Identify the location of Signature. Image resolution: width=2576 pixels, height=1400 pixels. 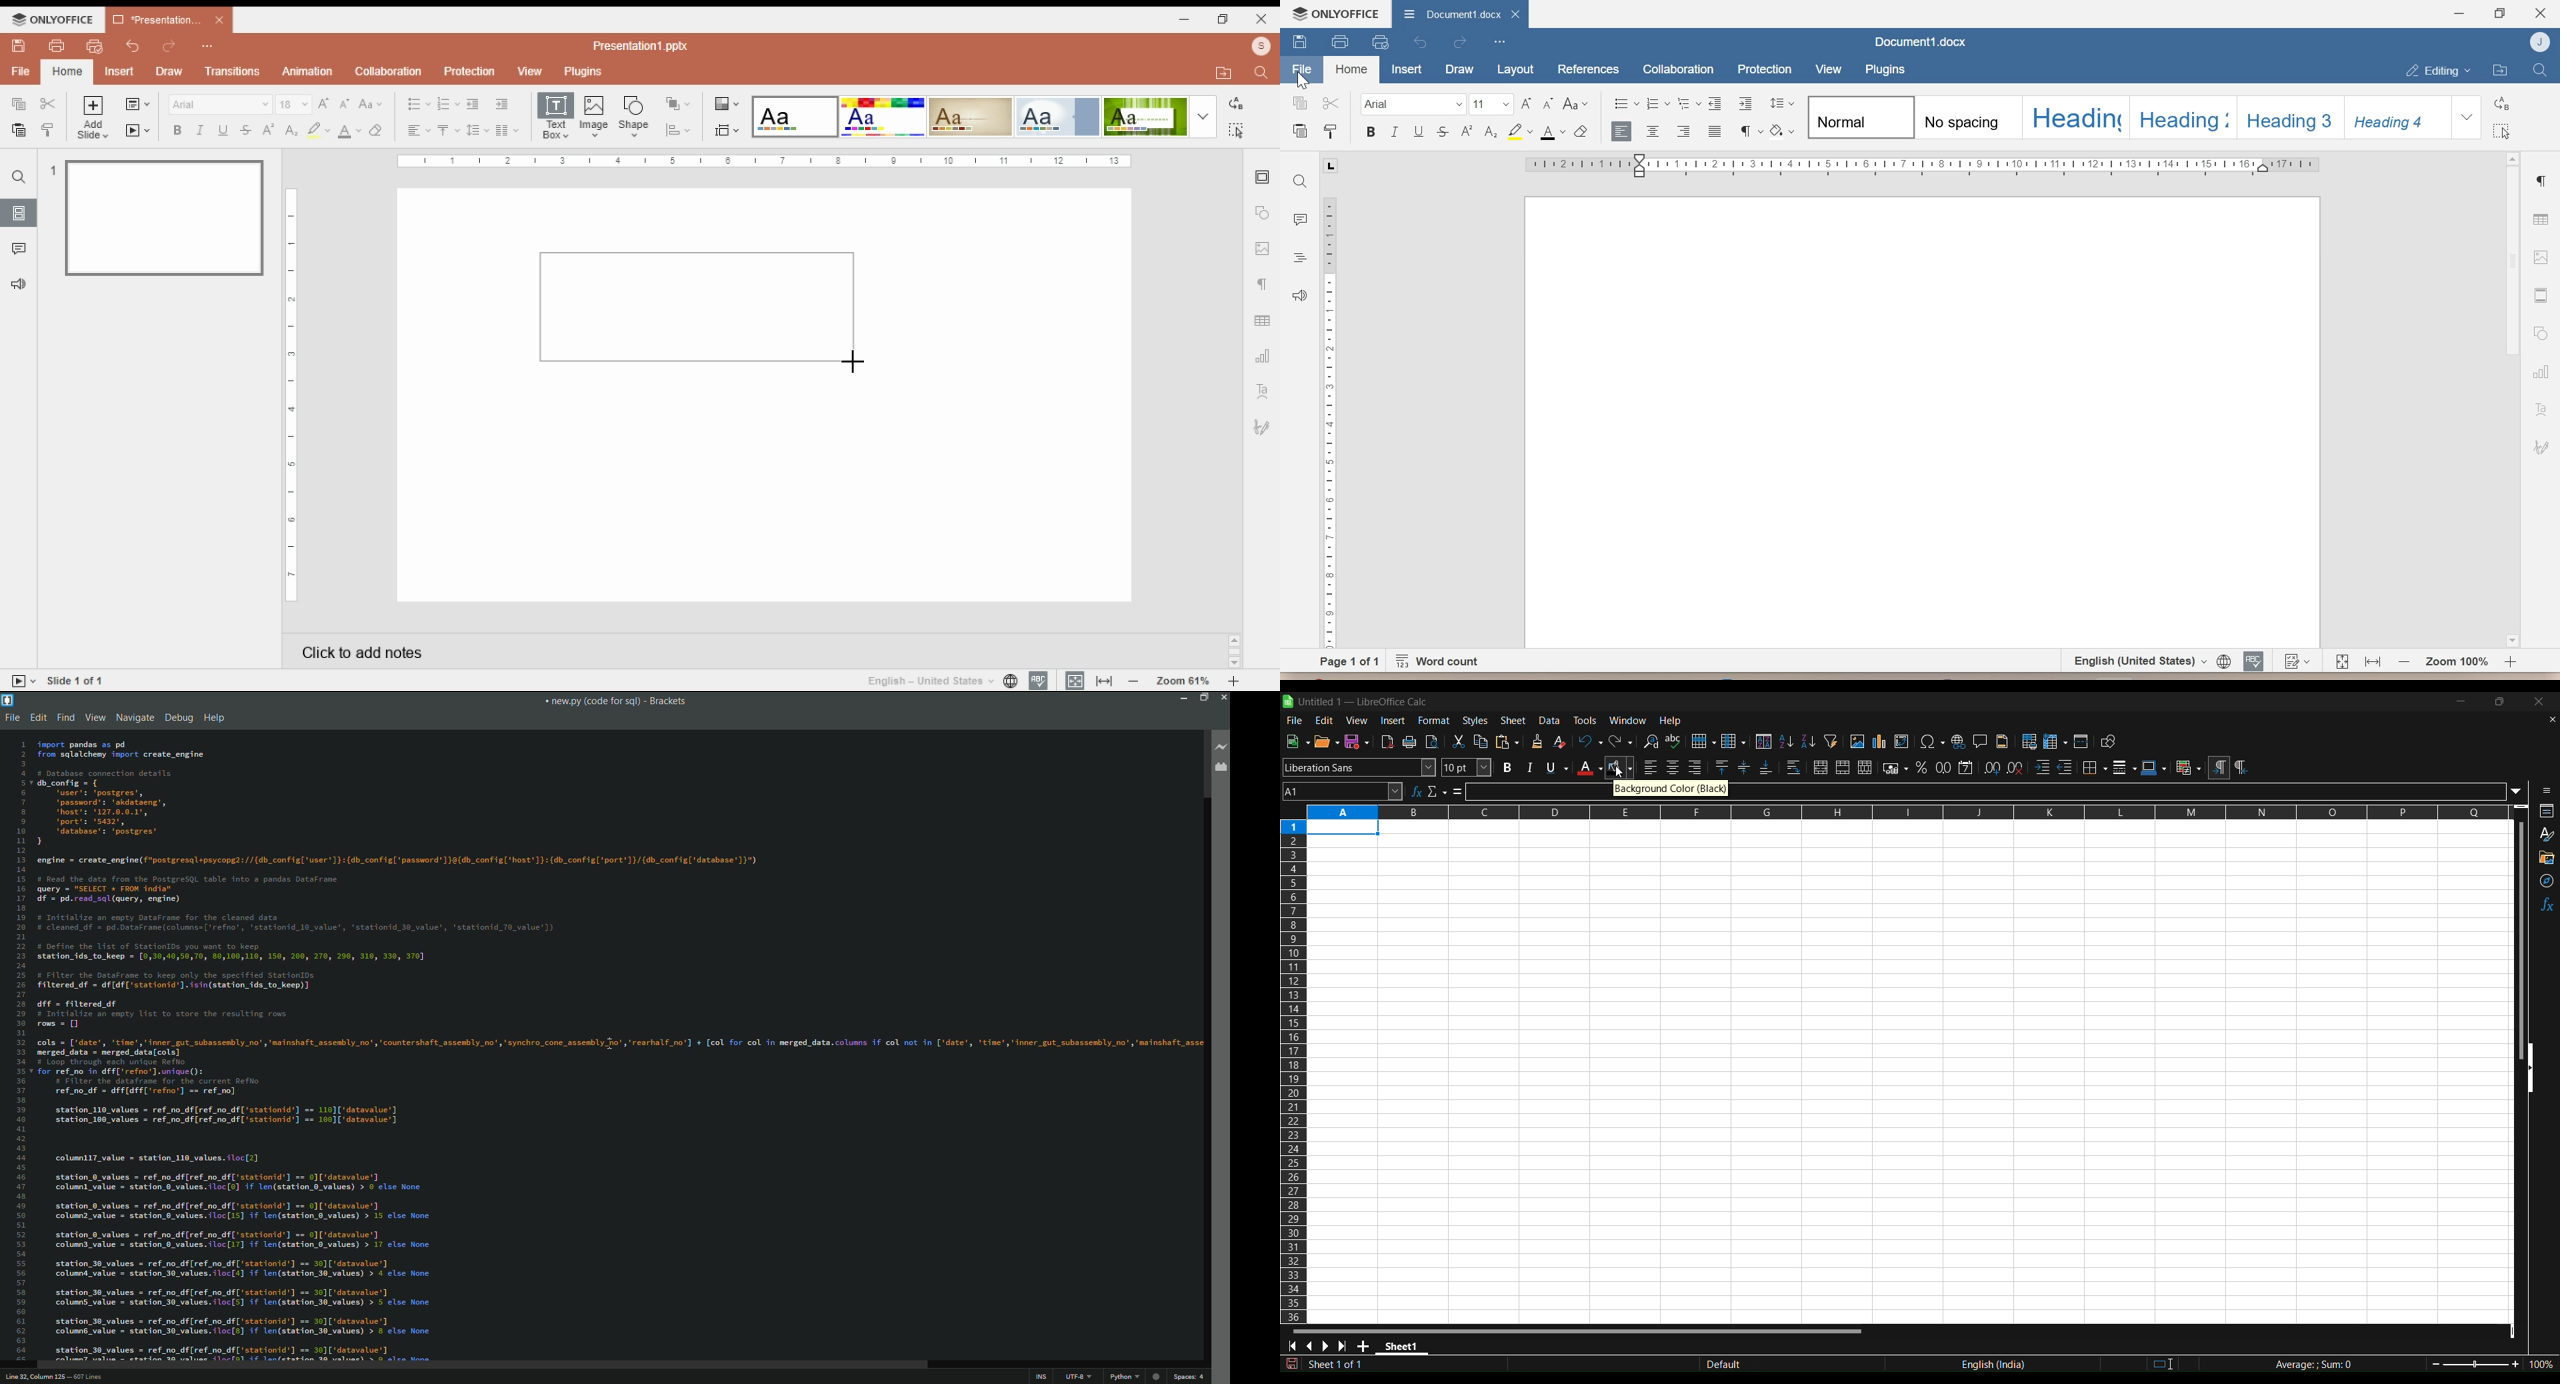
(2543, 448).